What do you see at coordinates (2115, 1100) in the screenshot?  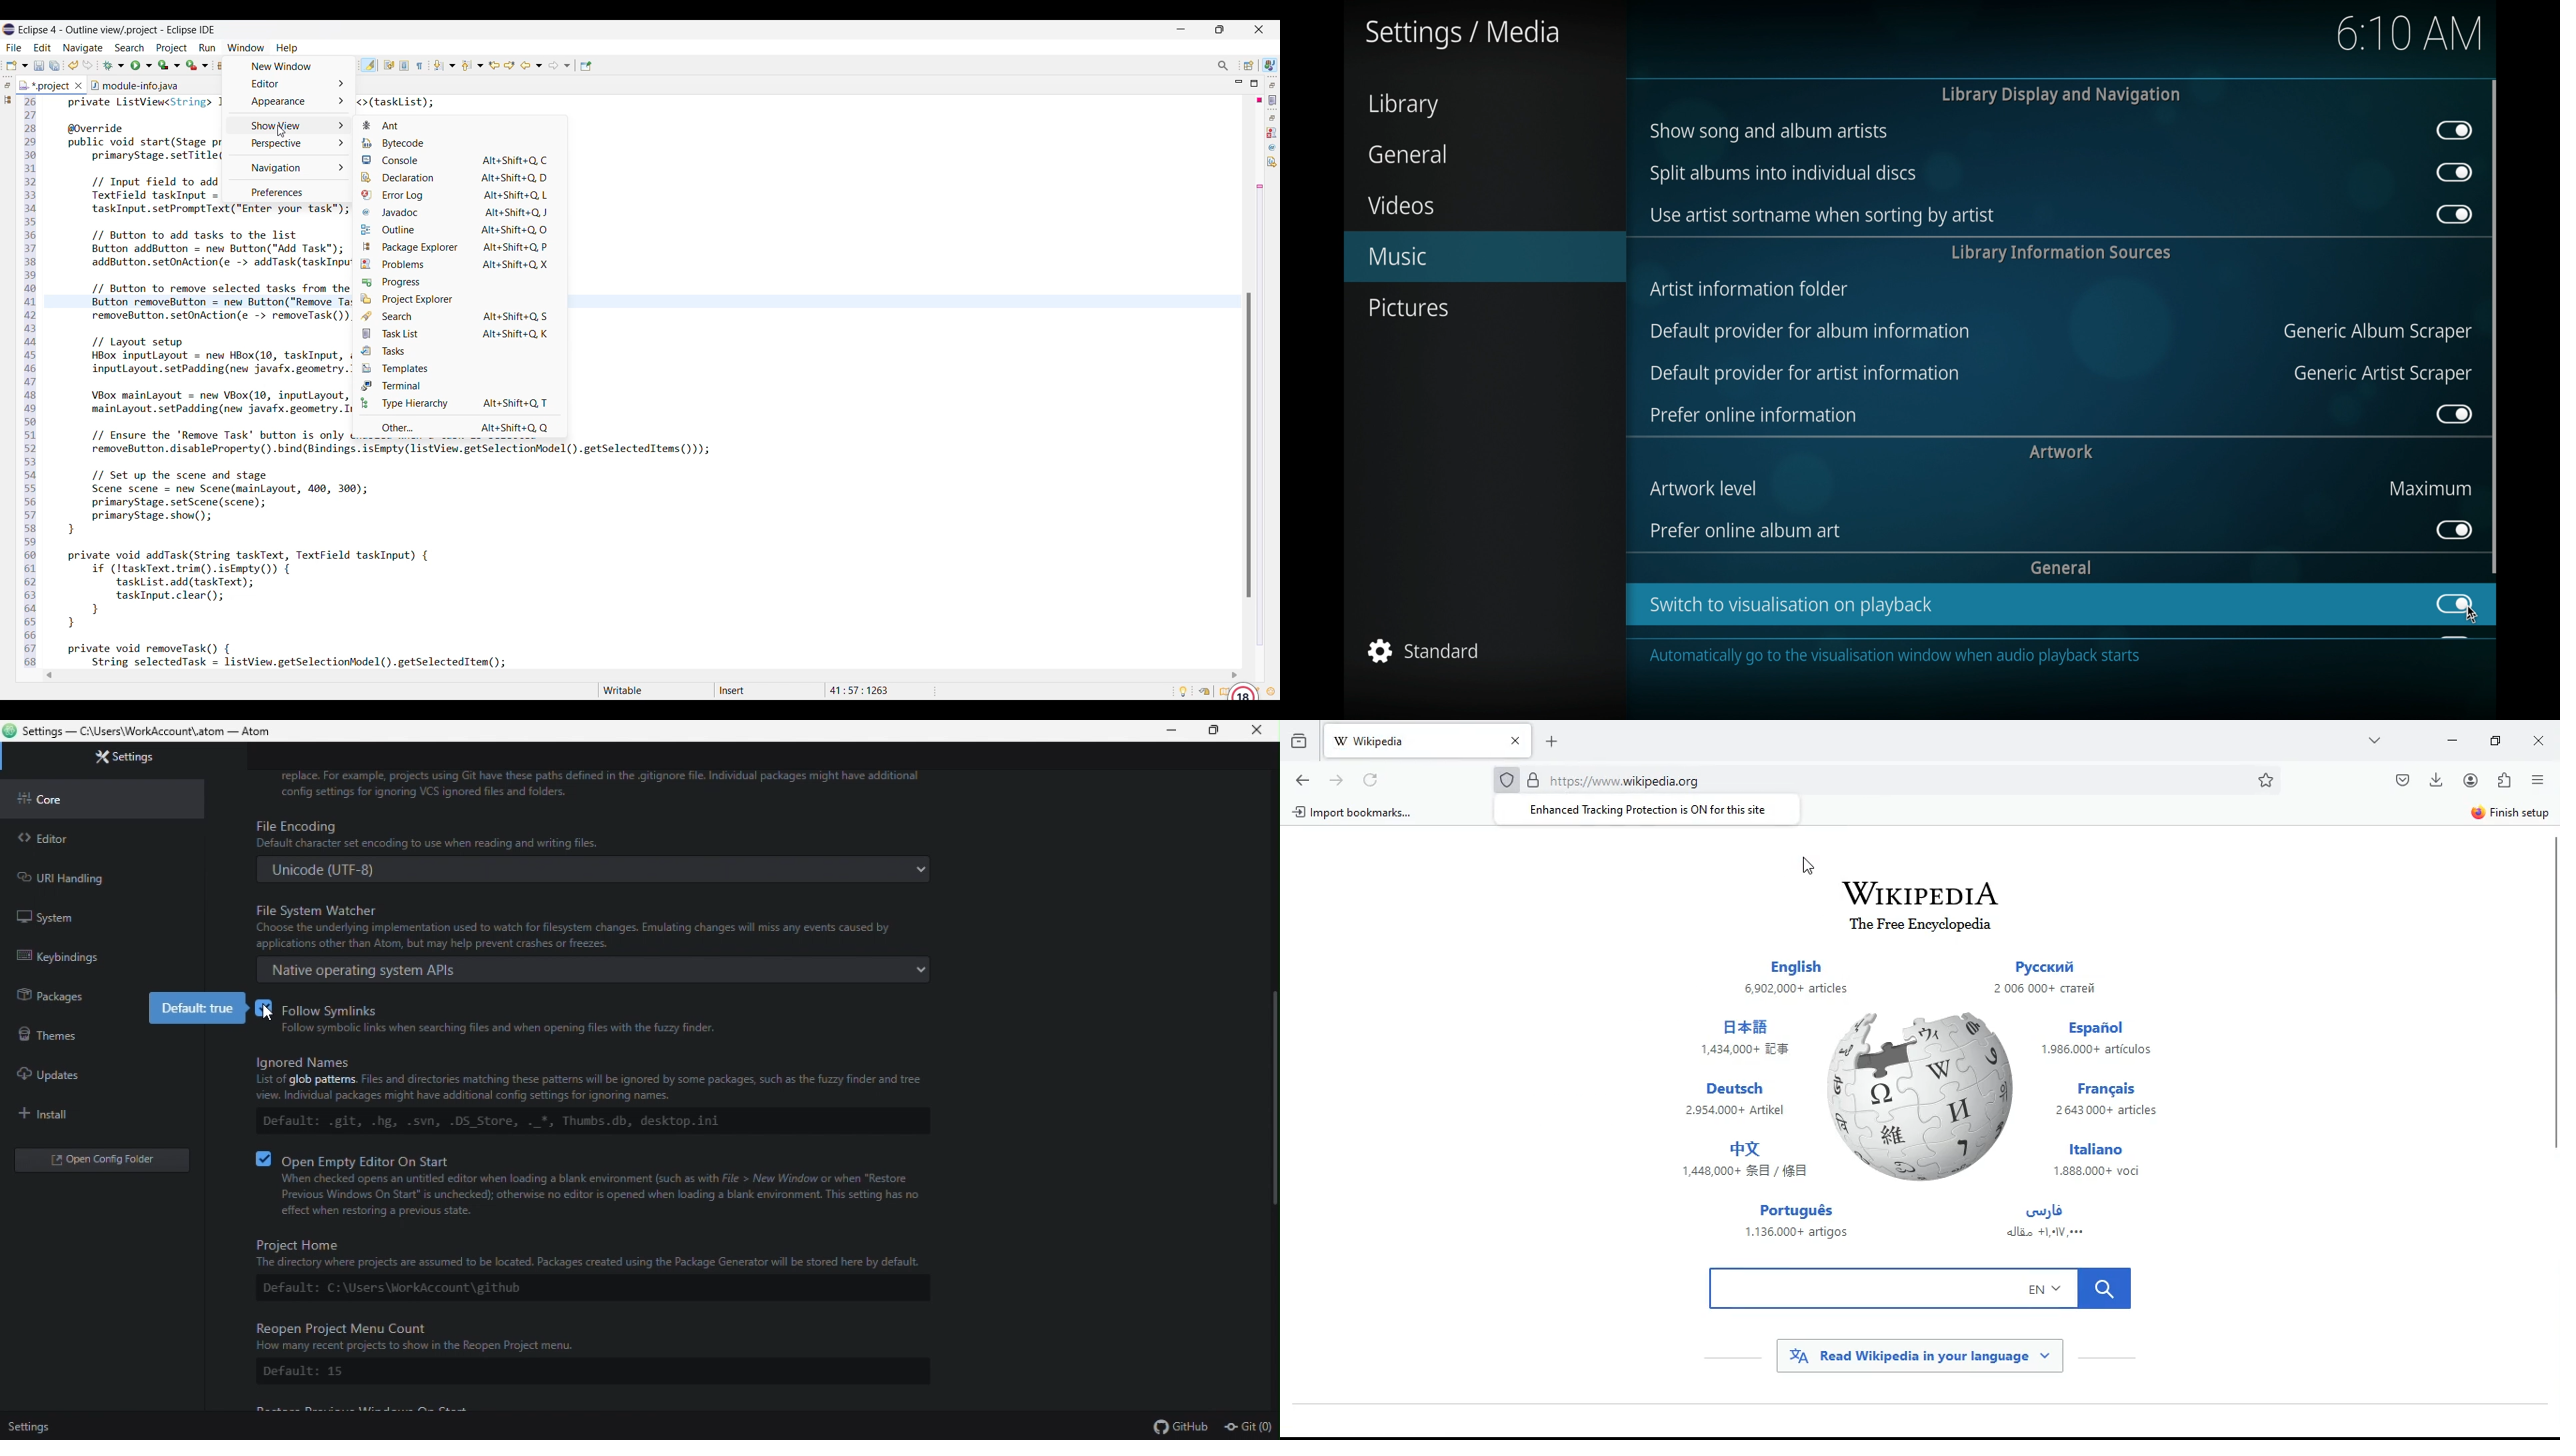 I see `français` at bounding box center [2115, 1100].